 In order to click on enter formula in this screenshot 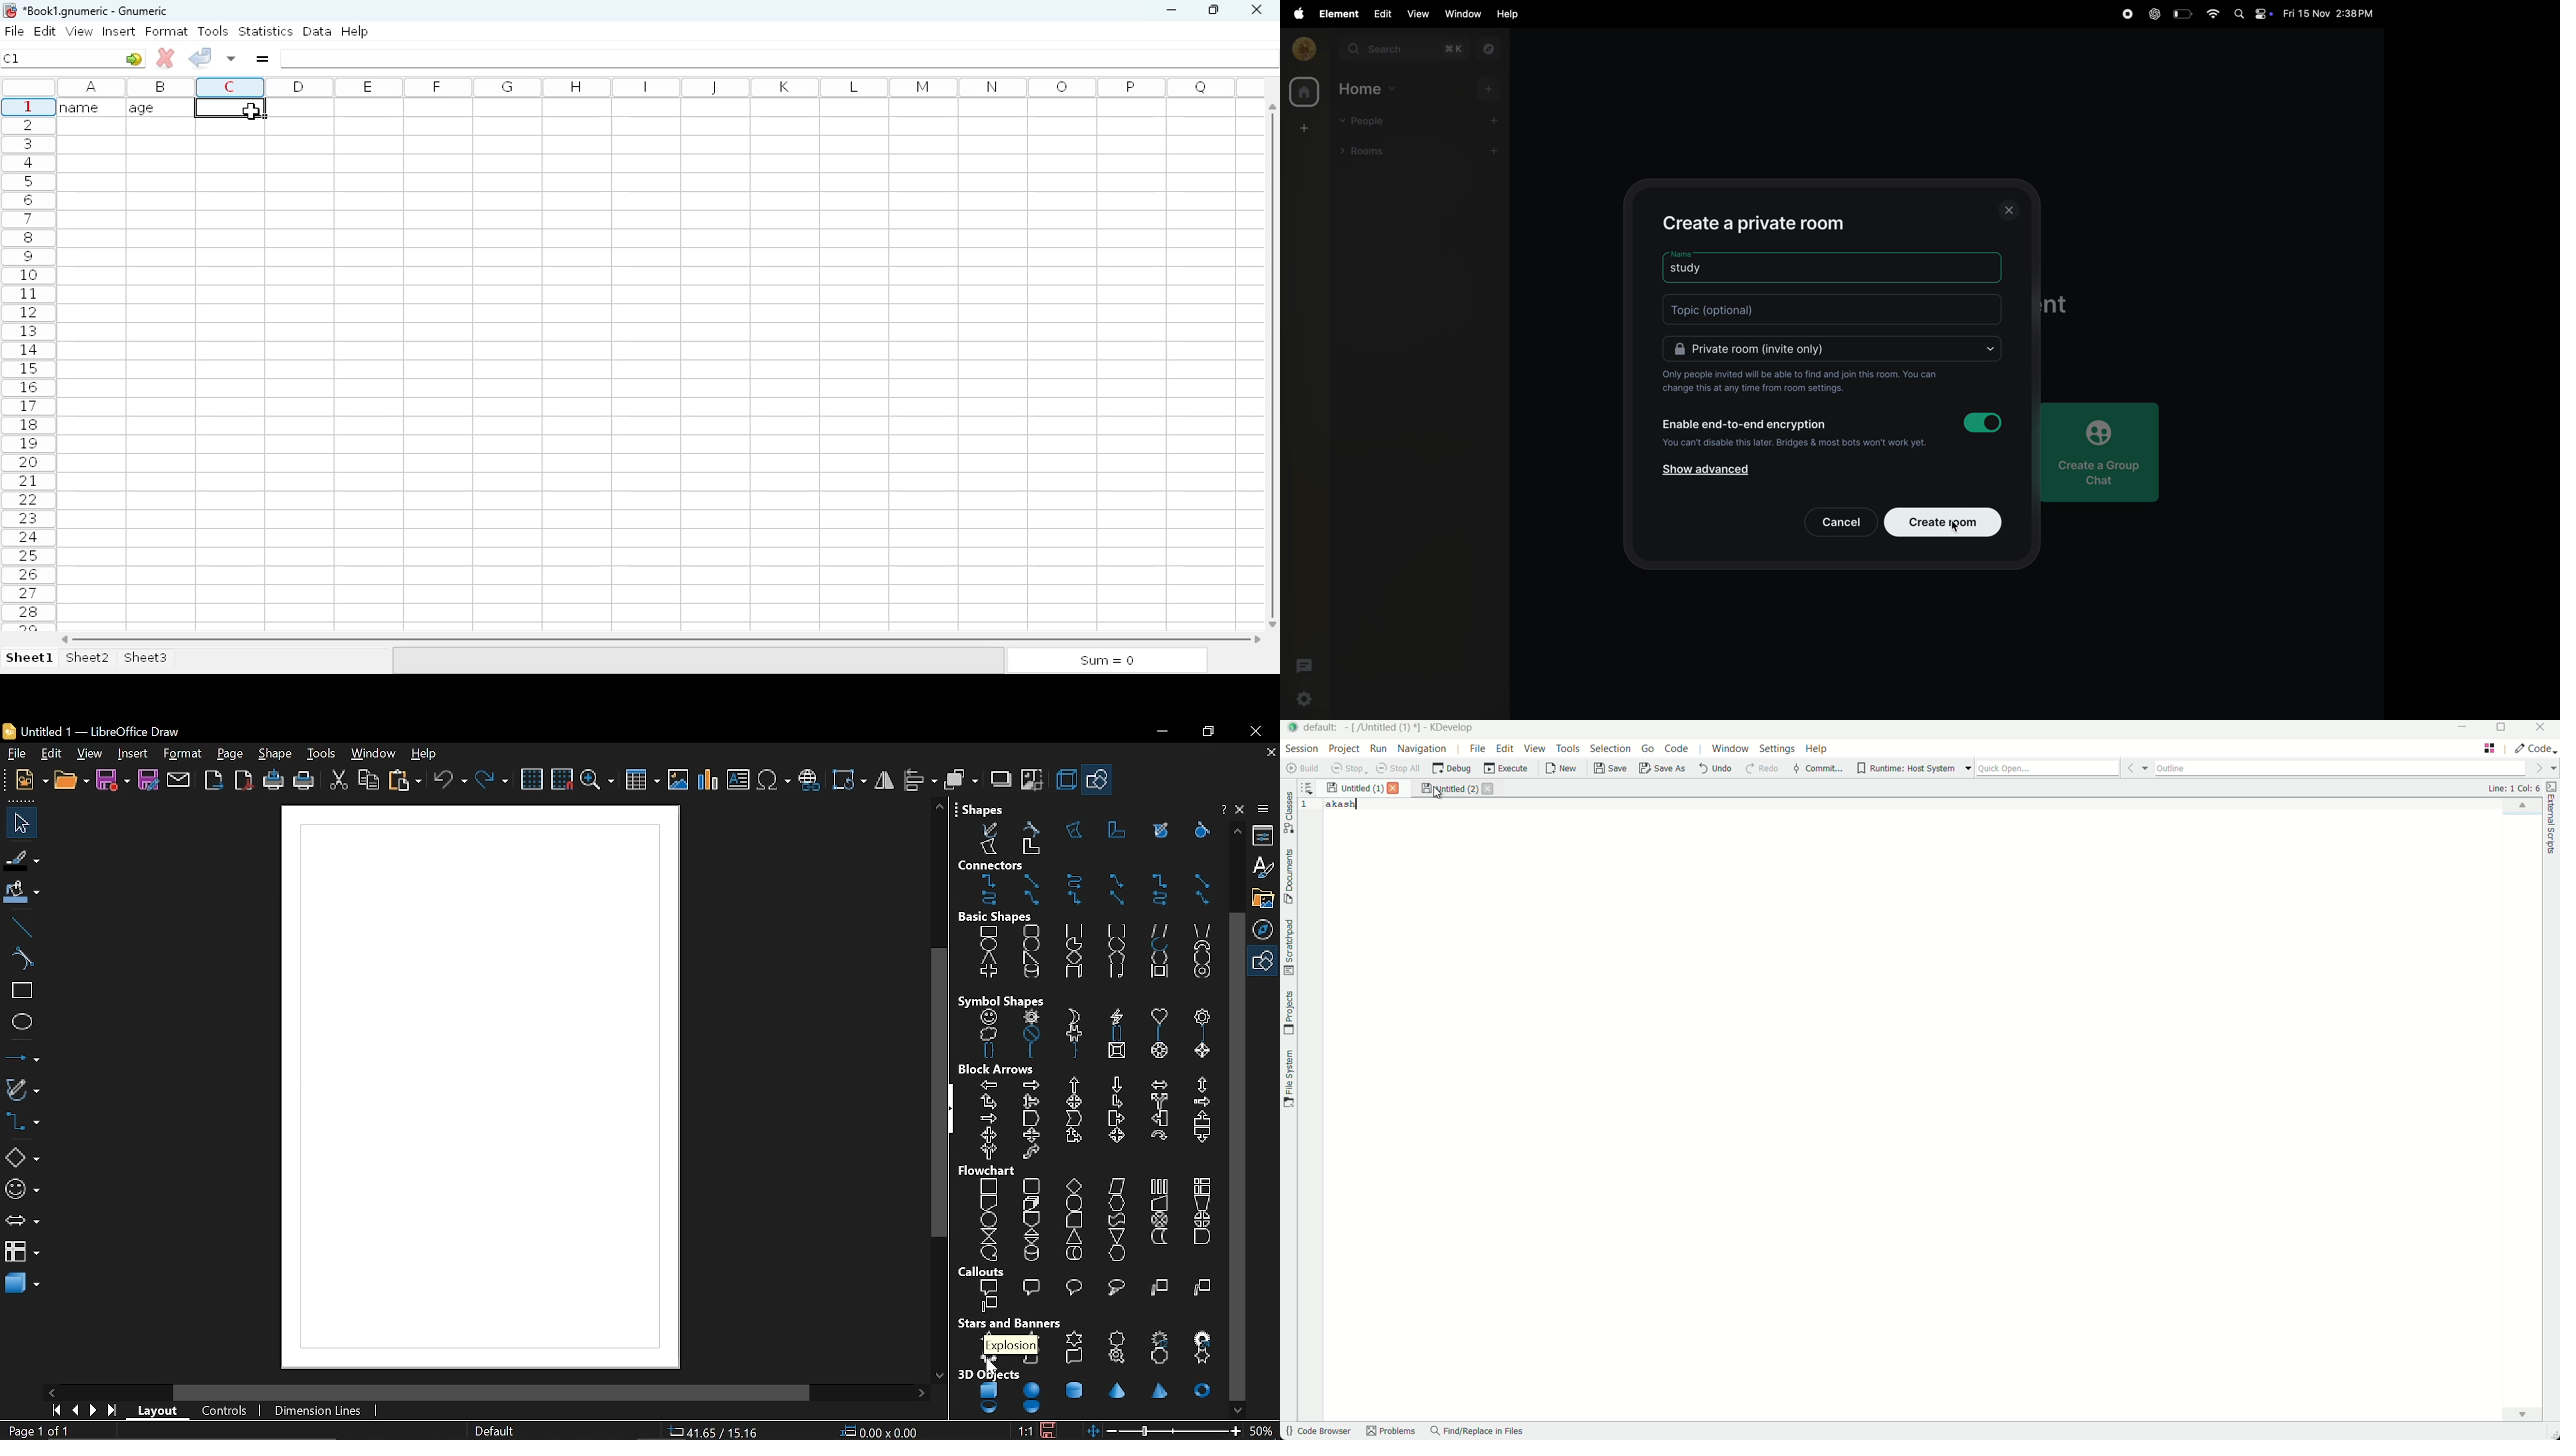, I will do `click(261, 58)`.